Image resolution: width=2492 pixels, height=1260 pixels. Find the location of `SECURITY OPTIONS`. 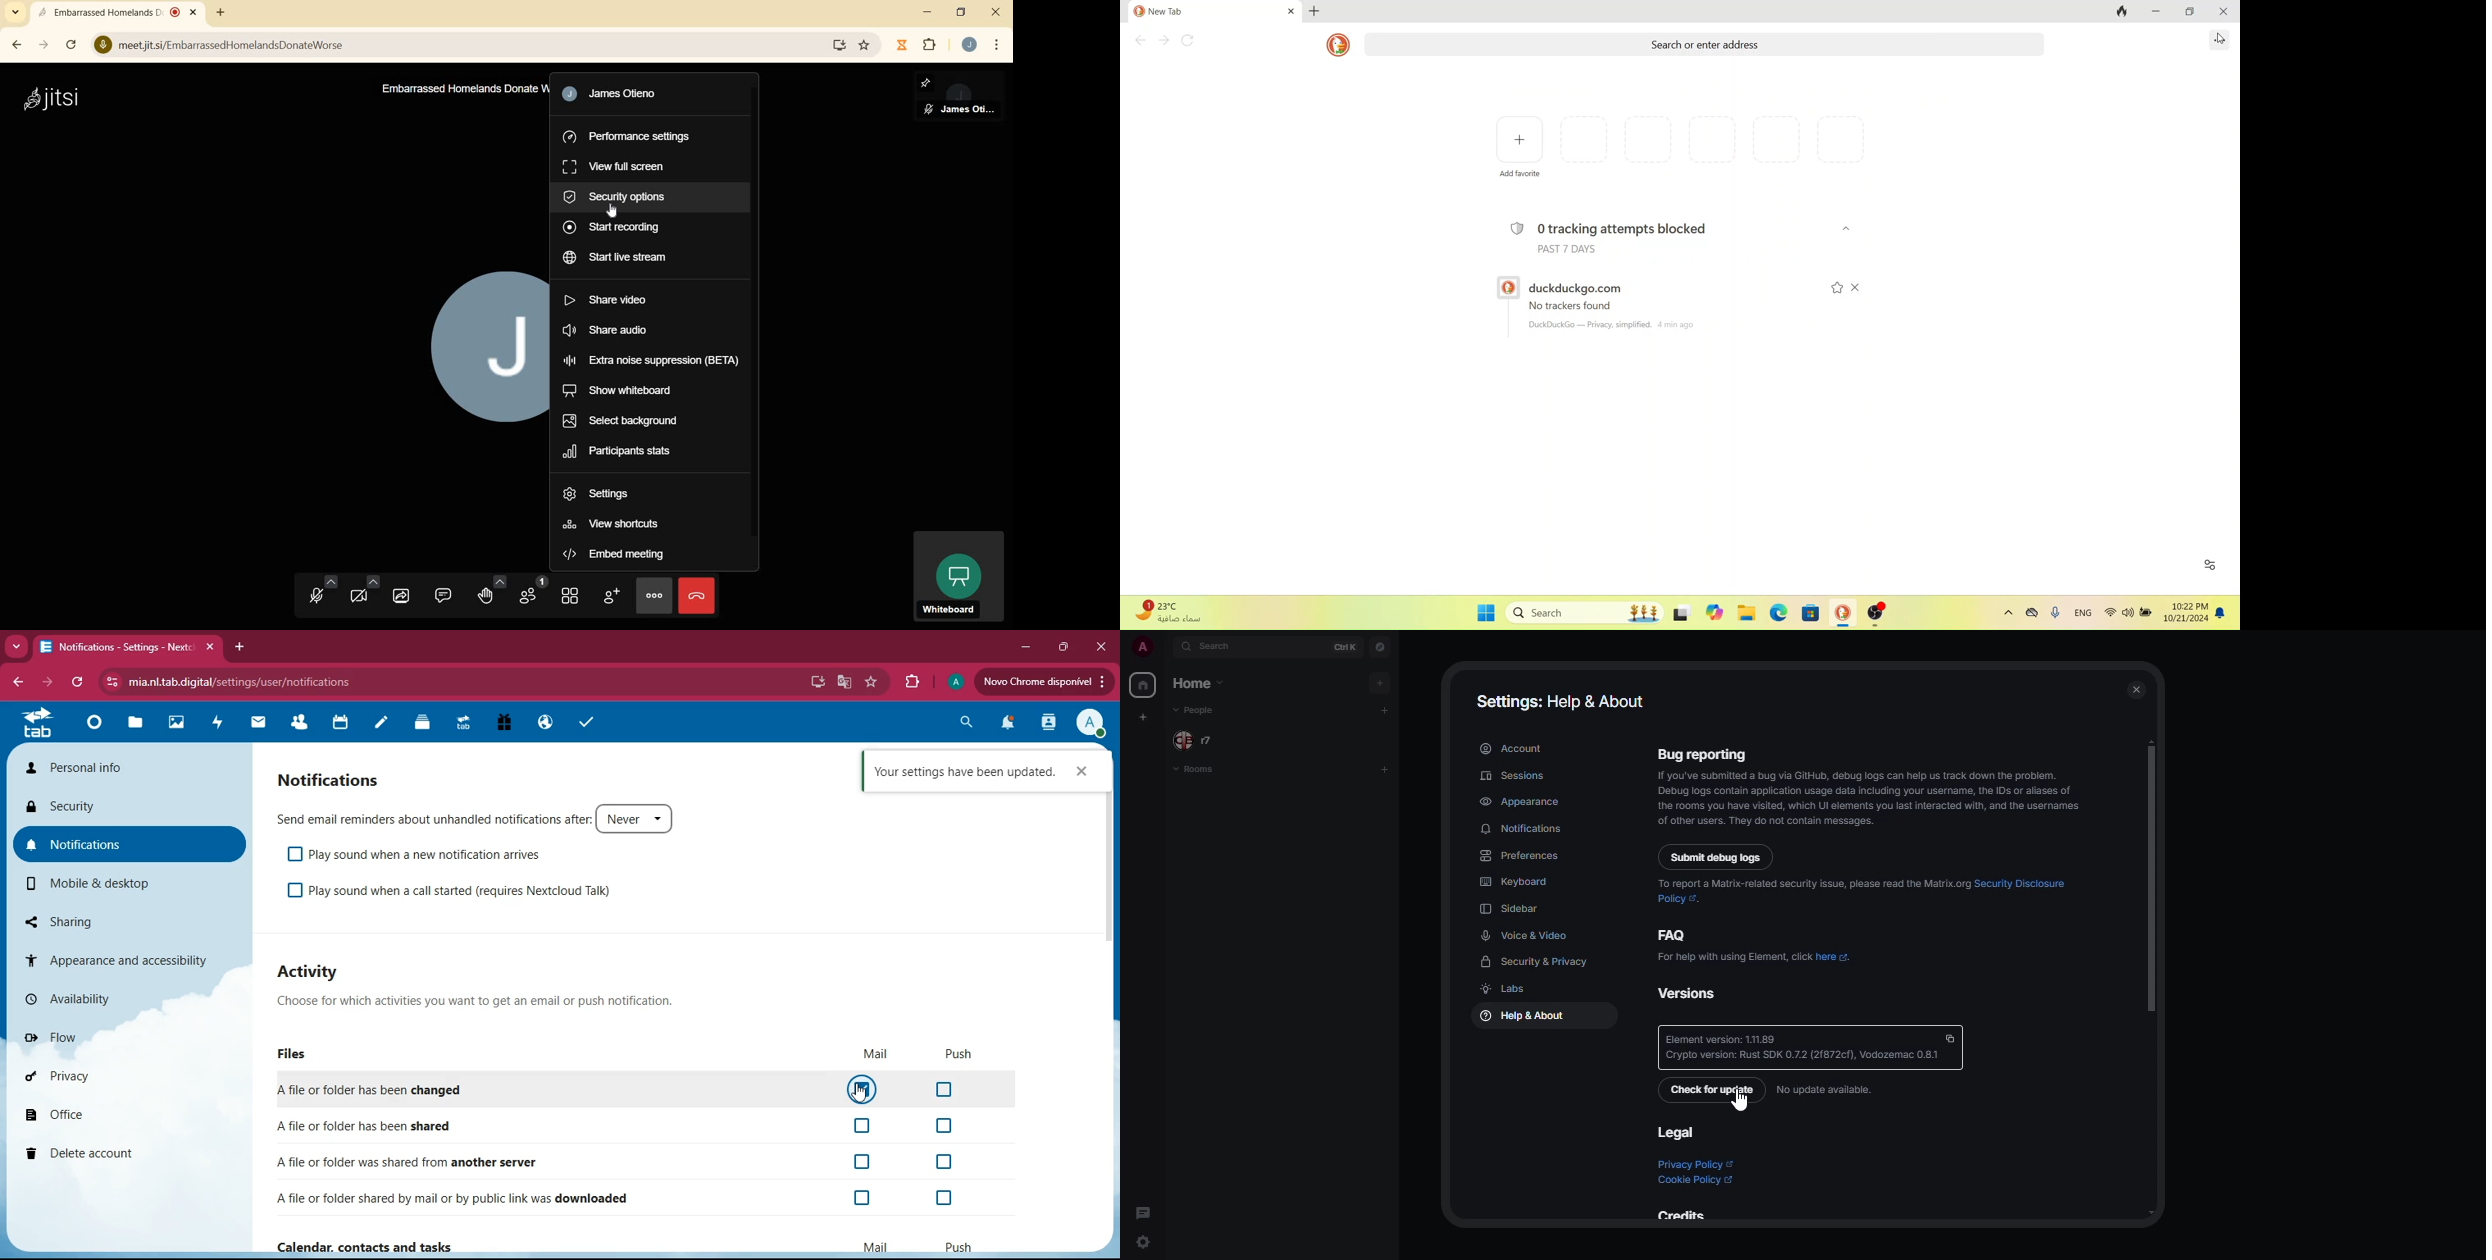

SECURITY OPTIONS is located at coordinates (622, 197).